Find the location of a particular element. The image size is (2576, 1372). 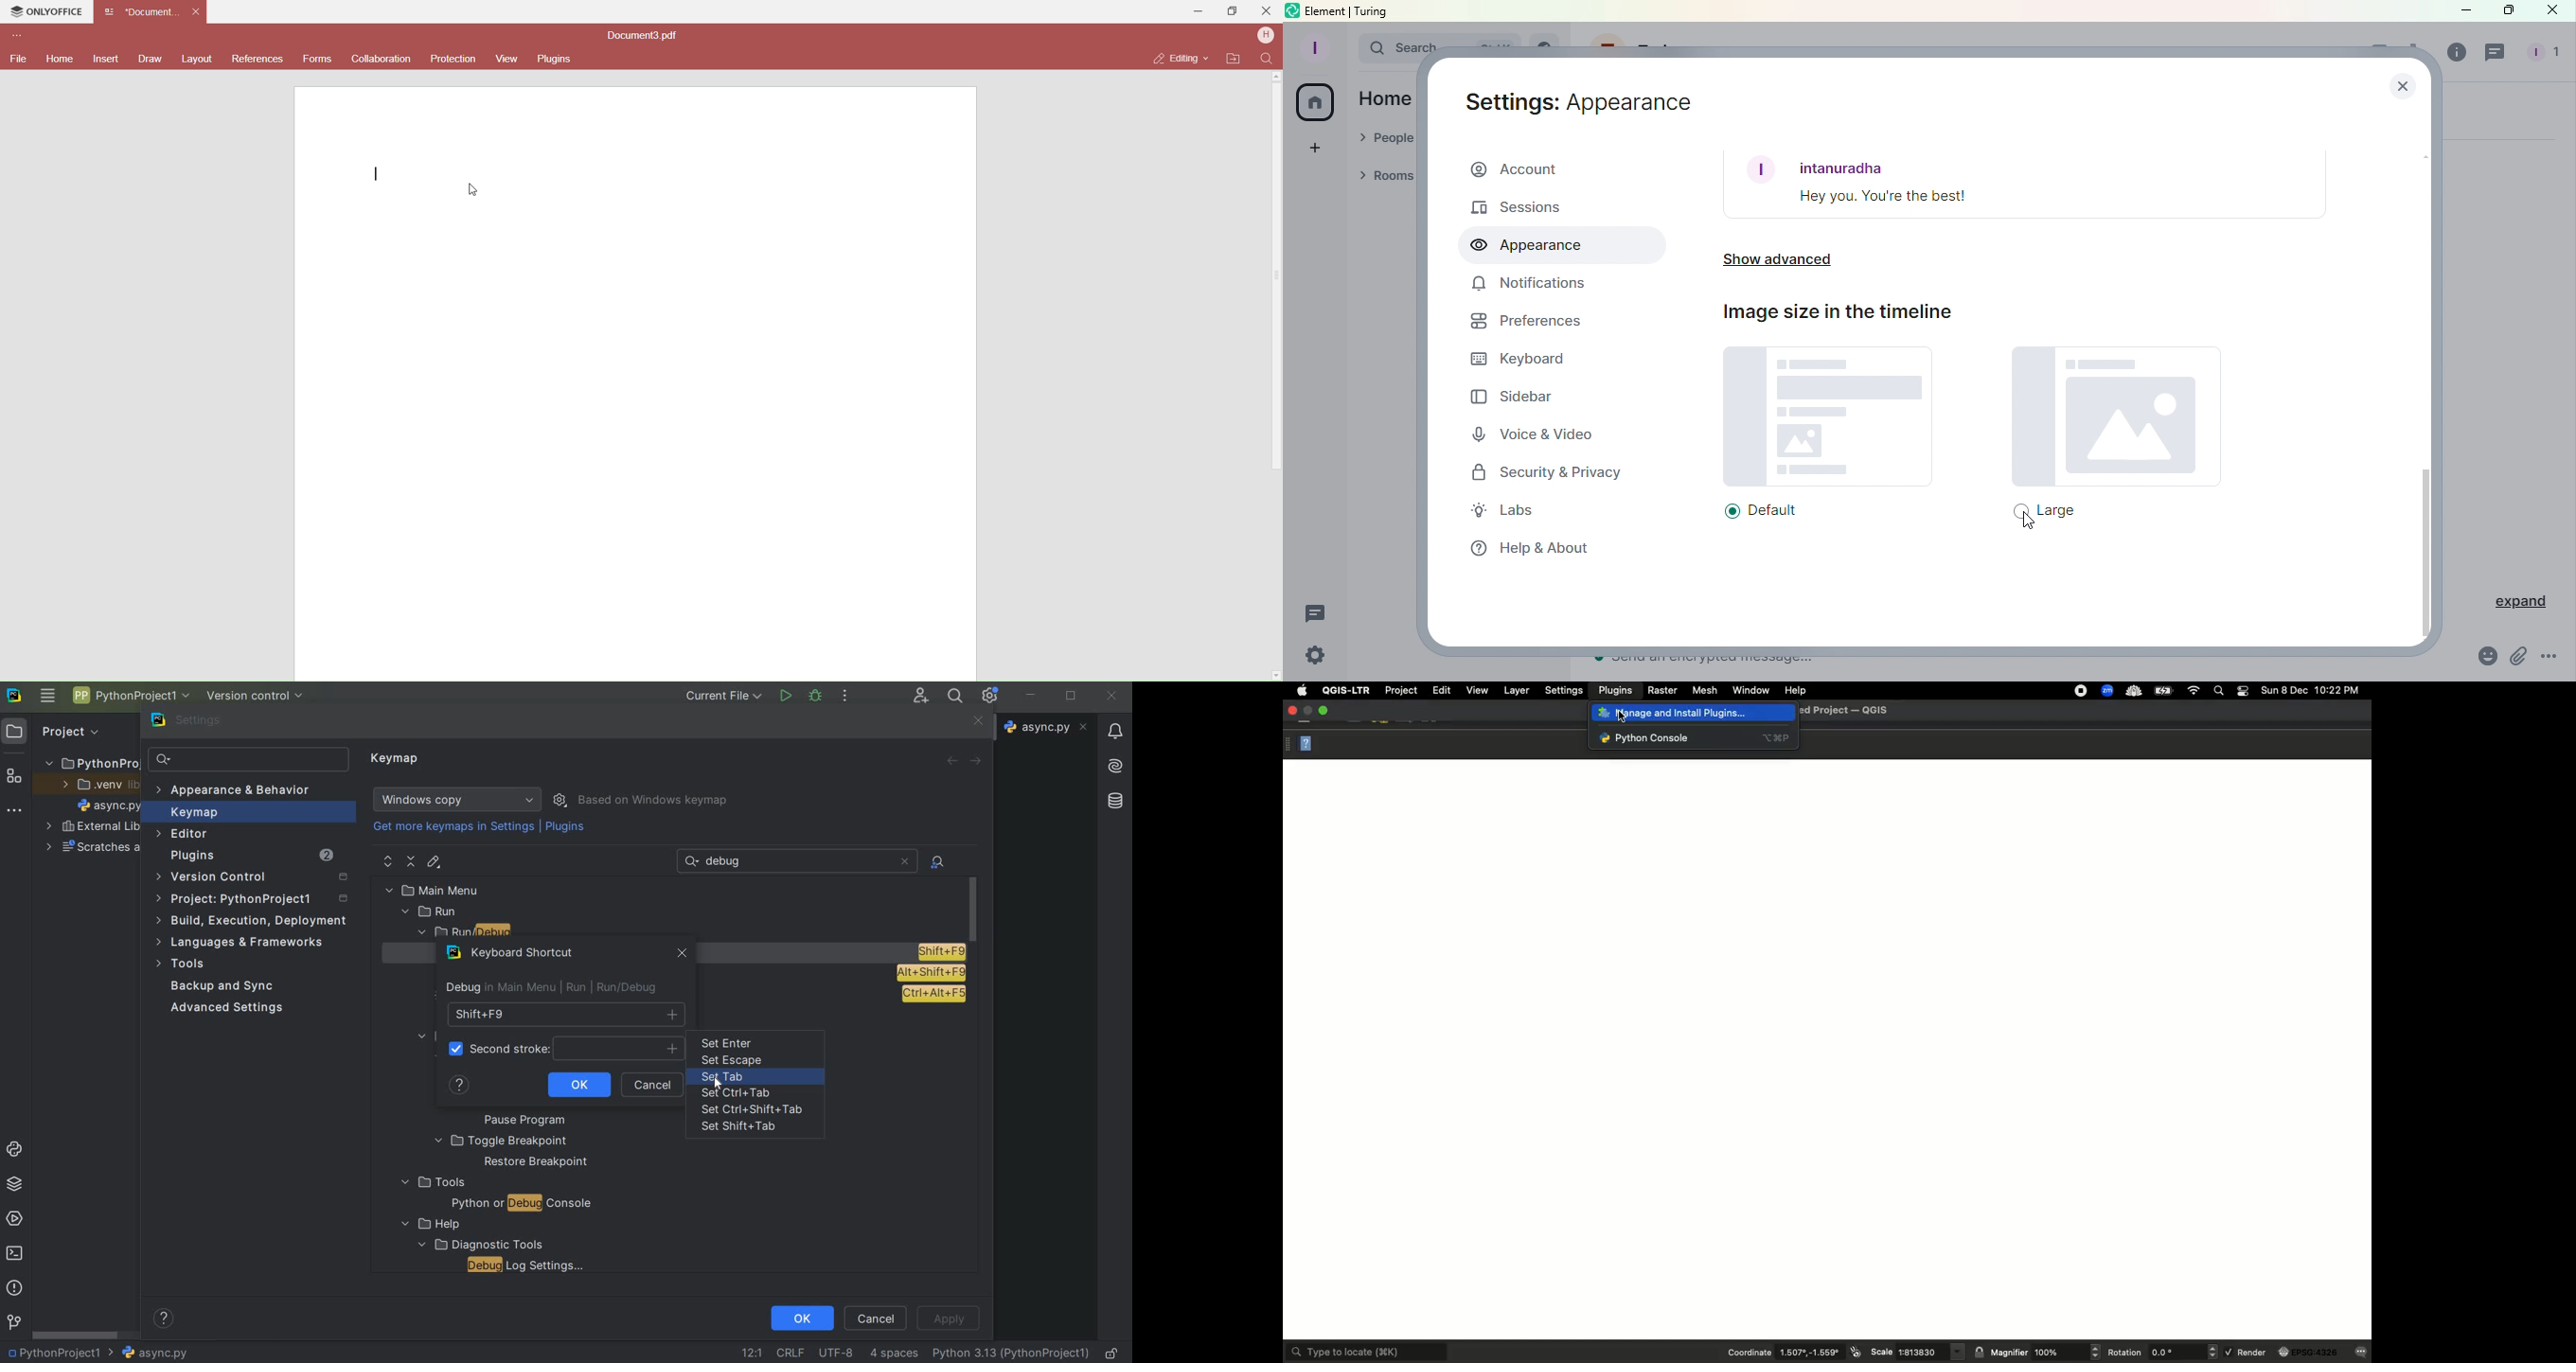

Close is located at coordinates (2552, 14).